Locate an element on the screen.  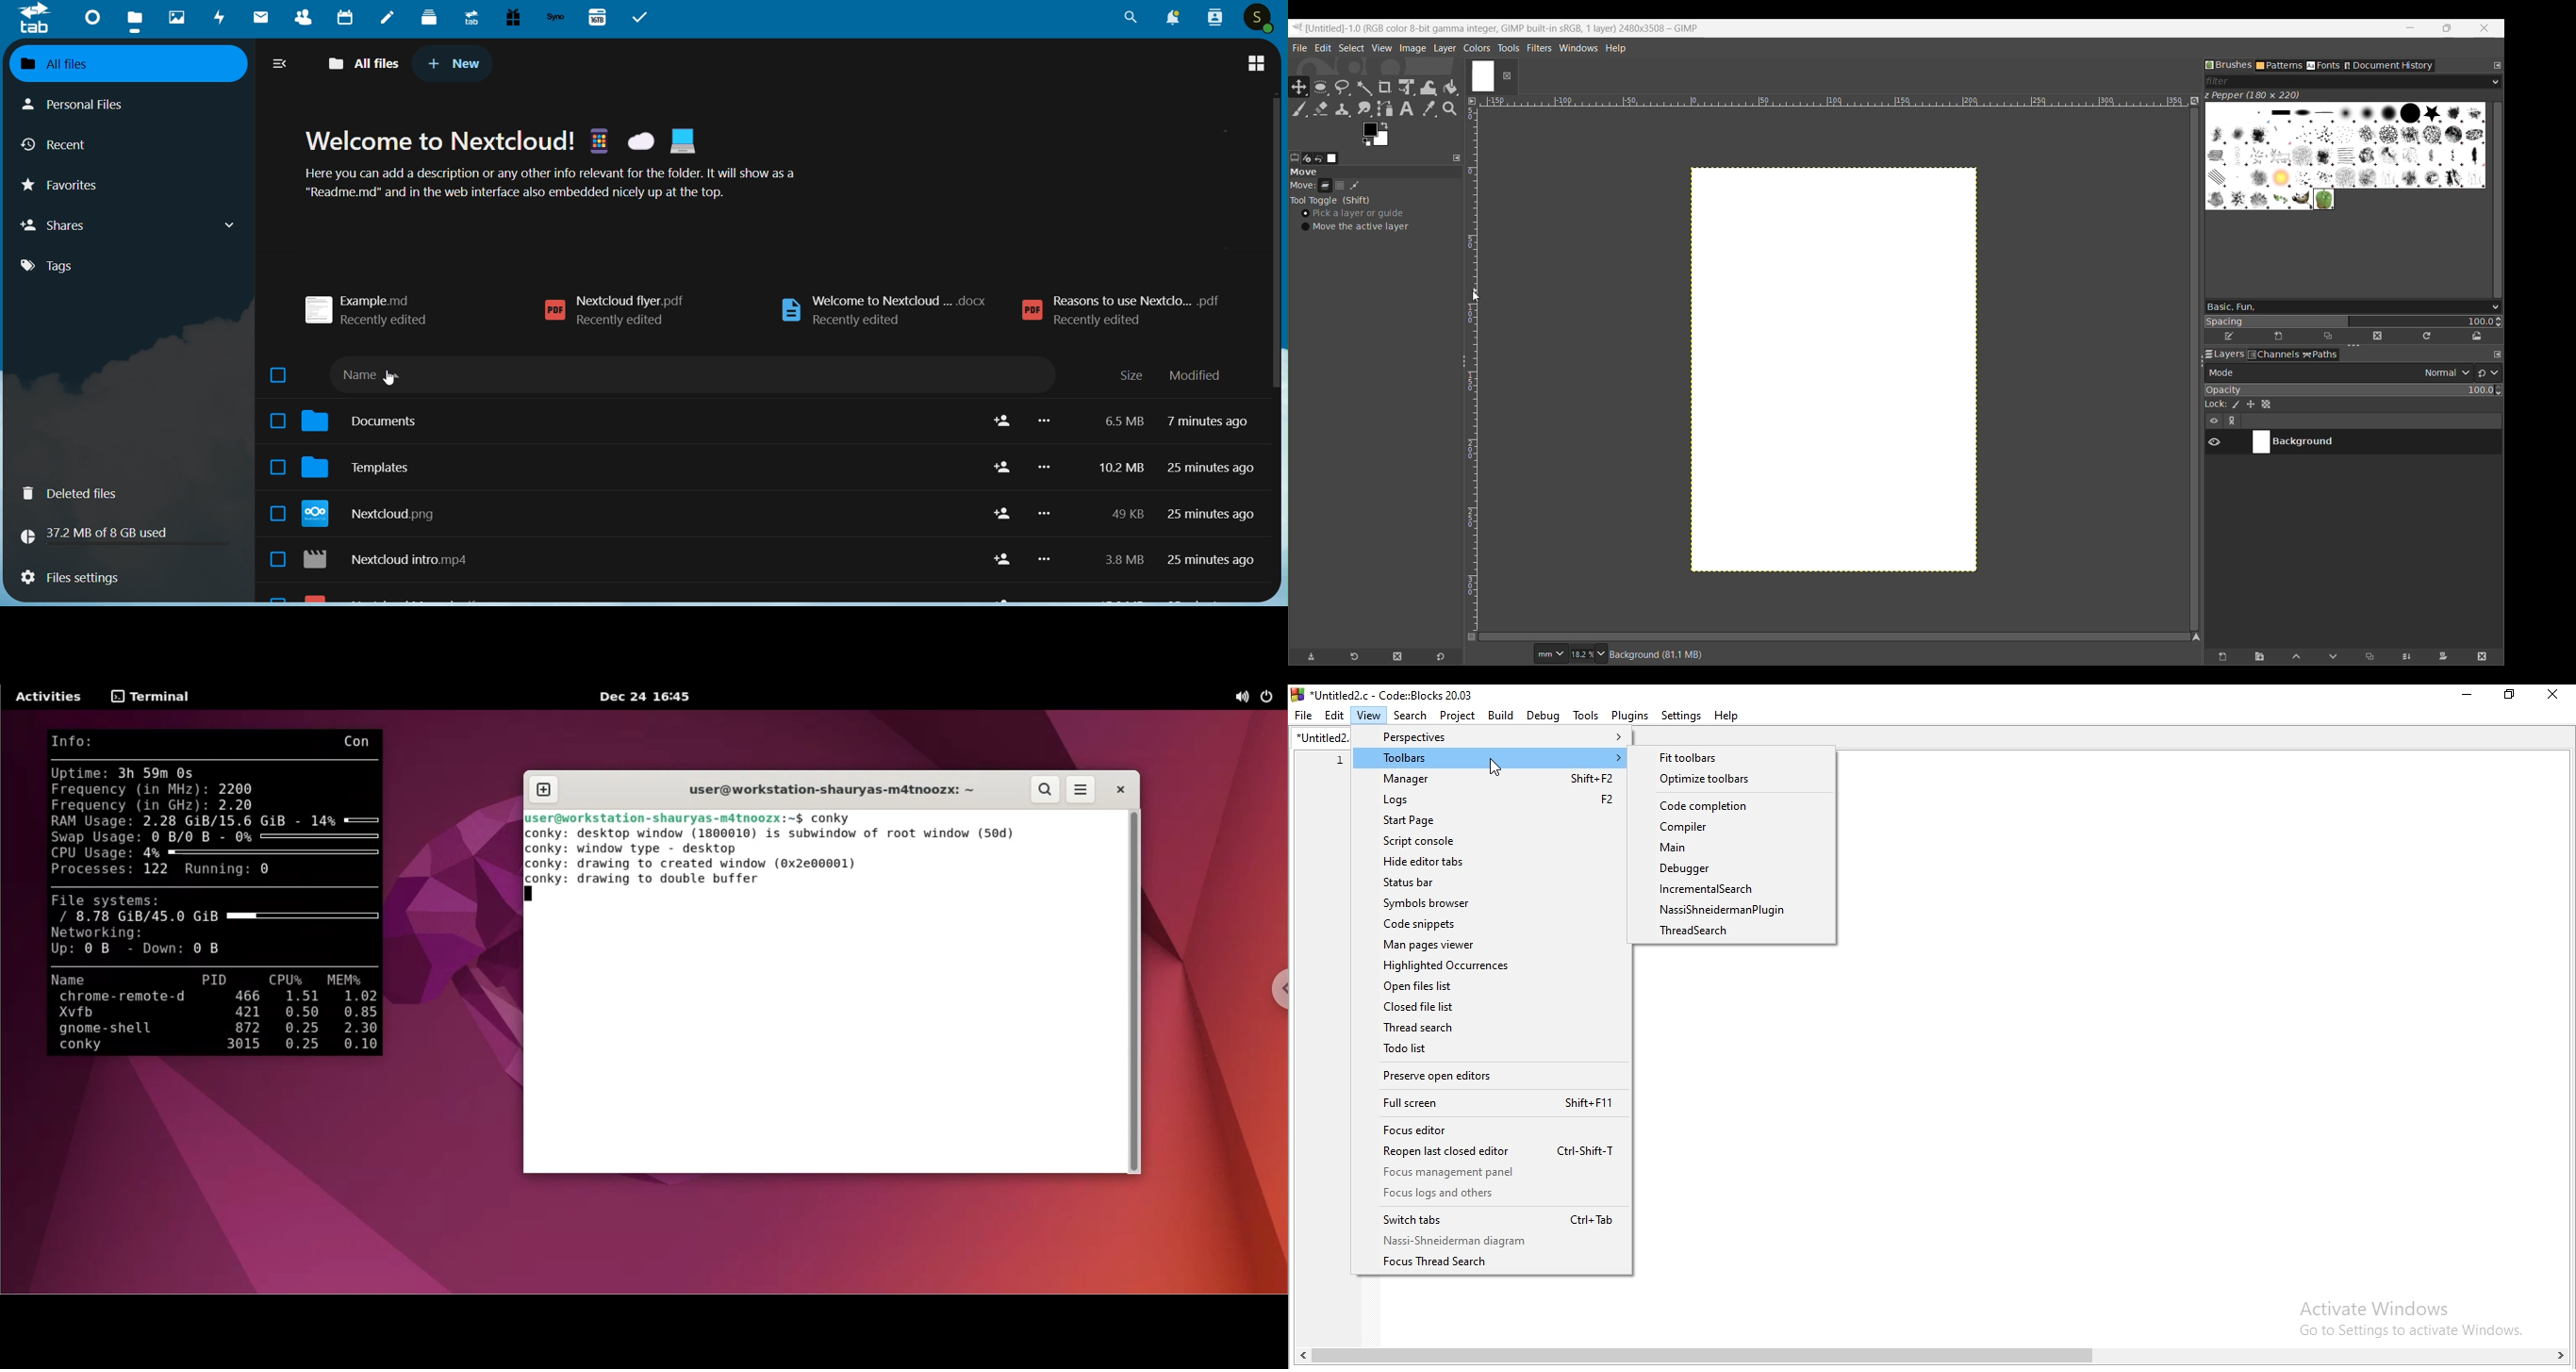
Favorites is located at coordinates (96, 186).